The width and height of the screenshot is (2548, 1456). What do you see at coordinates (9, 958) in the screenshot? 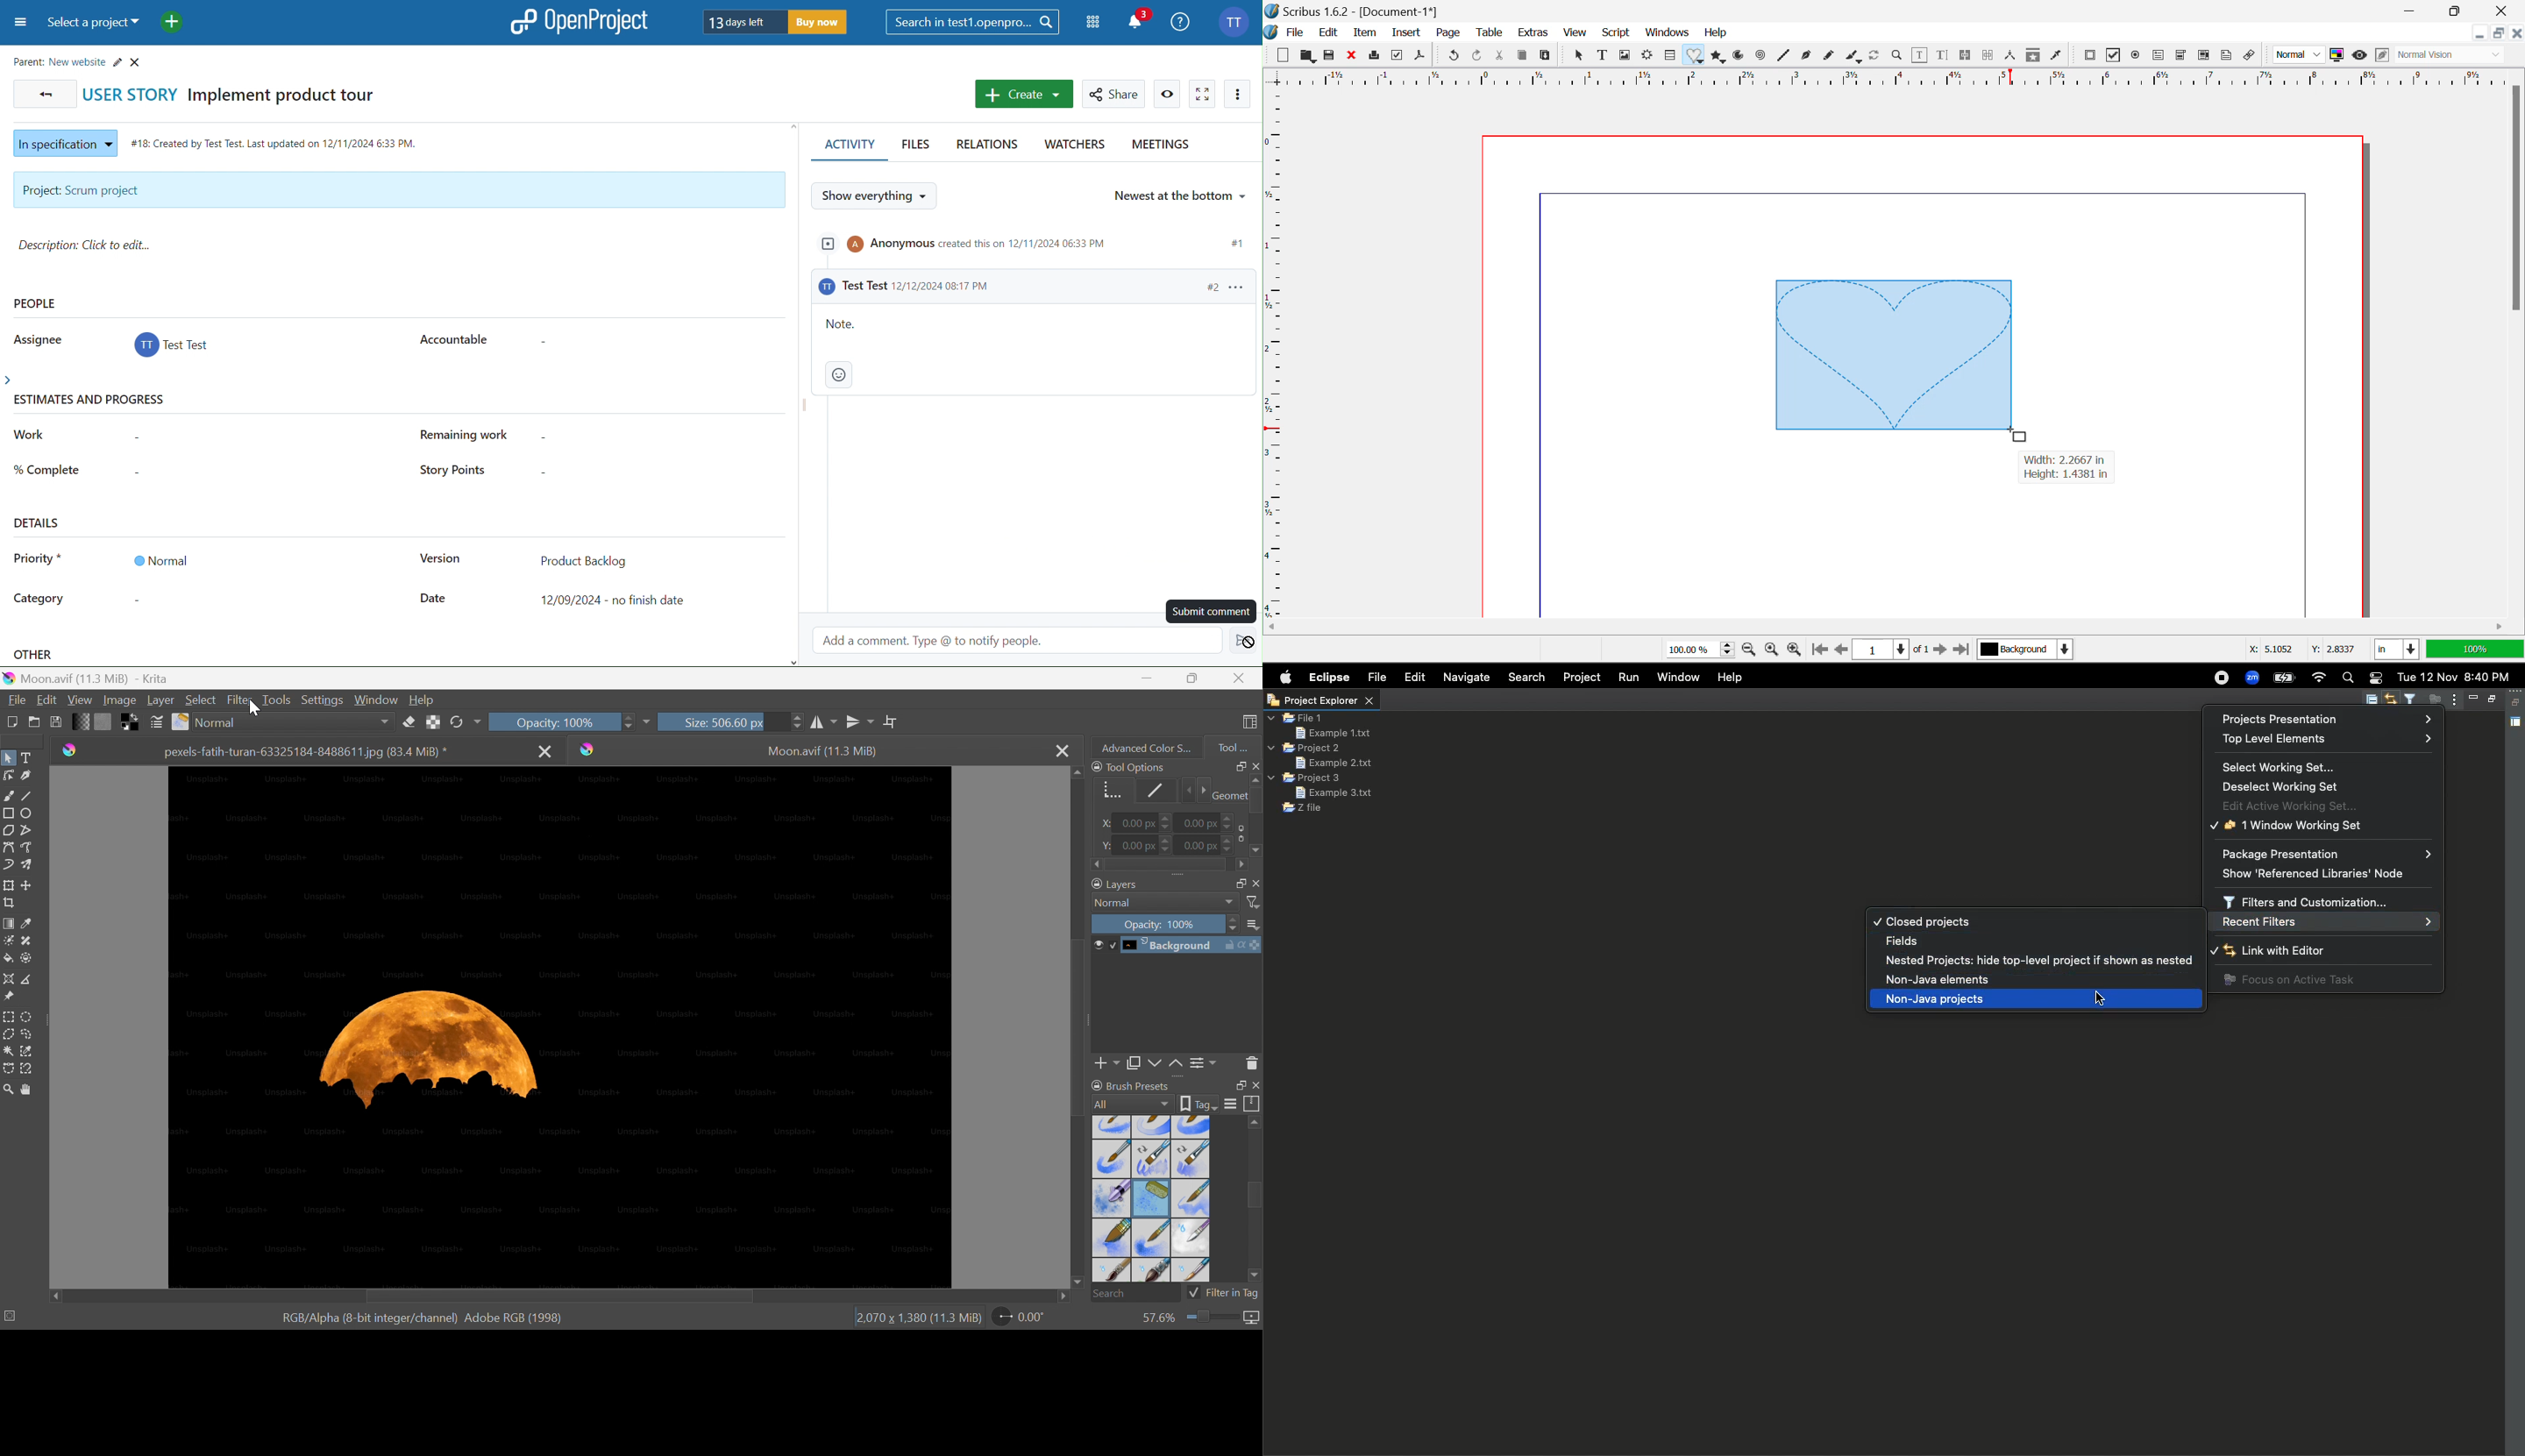
I see `Fill a contiguous area of color with a color or a fill selection` at bounding box center [9, 958].